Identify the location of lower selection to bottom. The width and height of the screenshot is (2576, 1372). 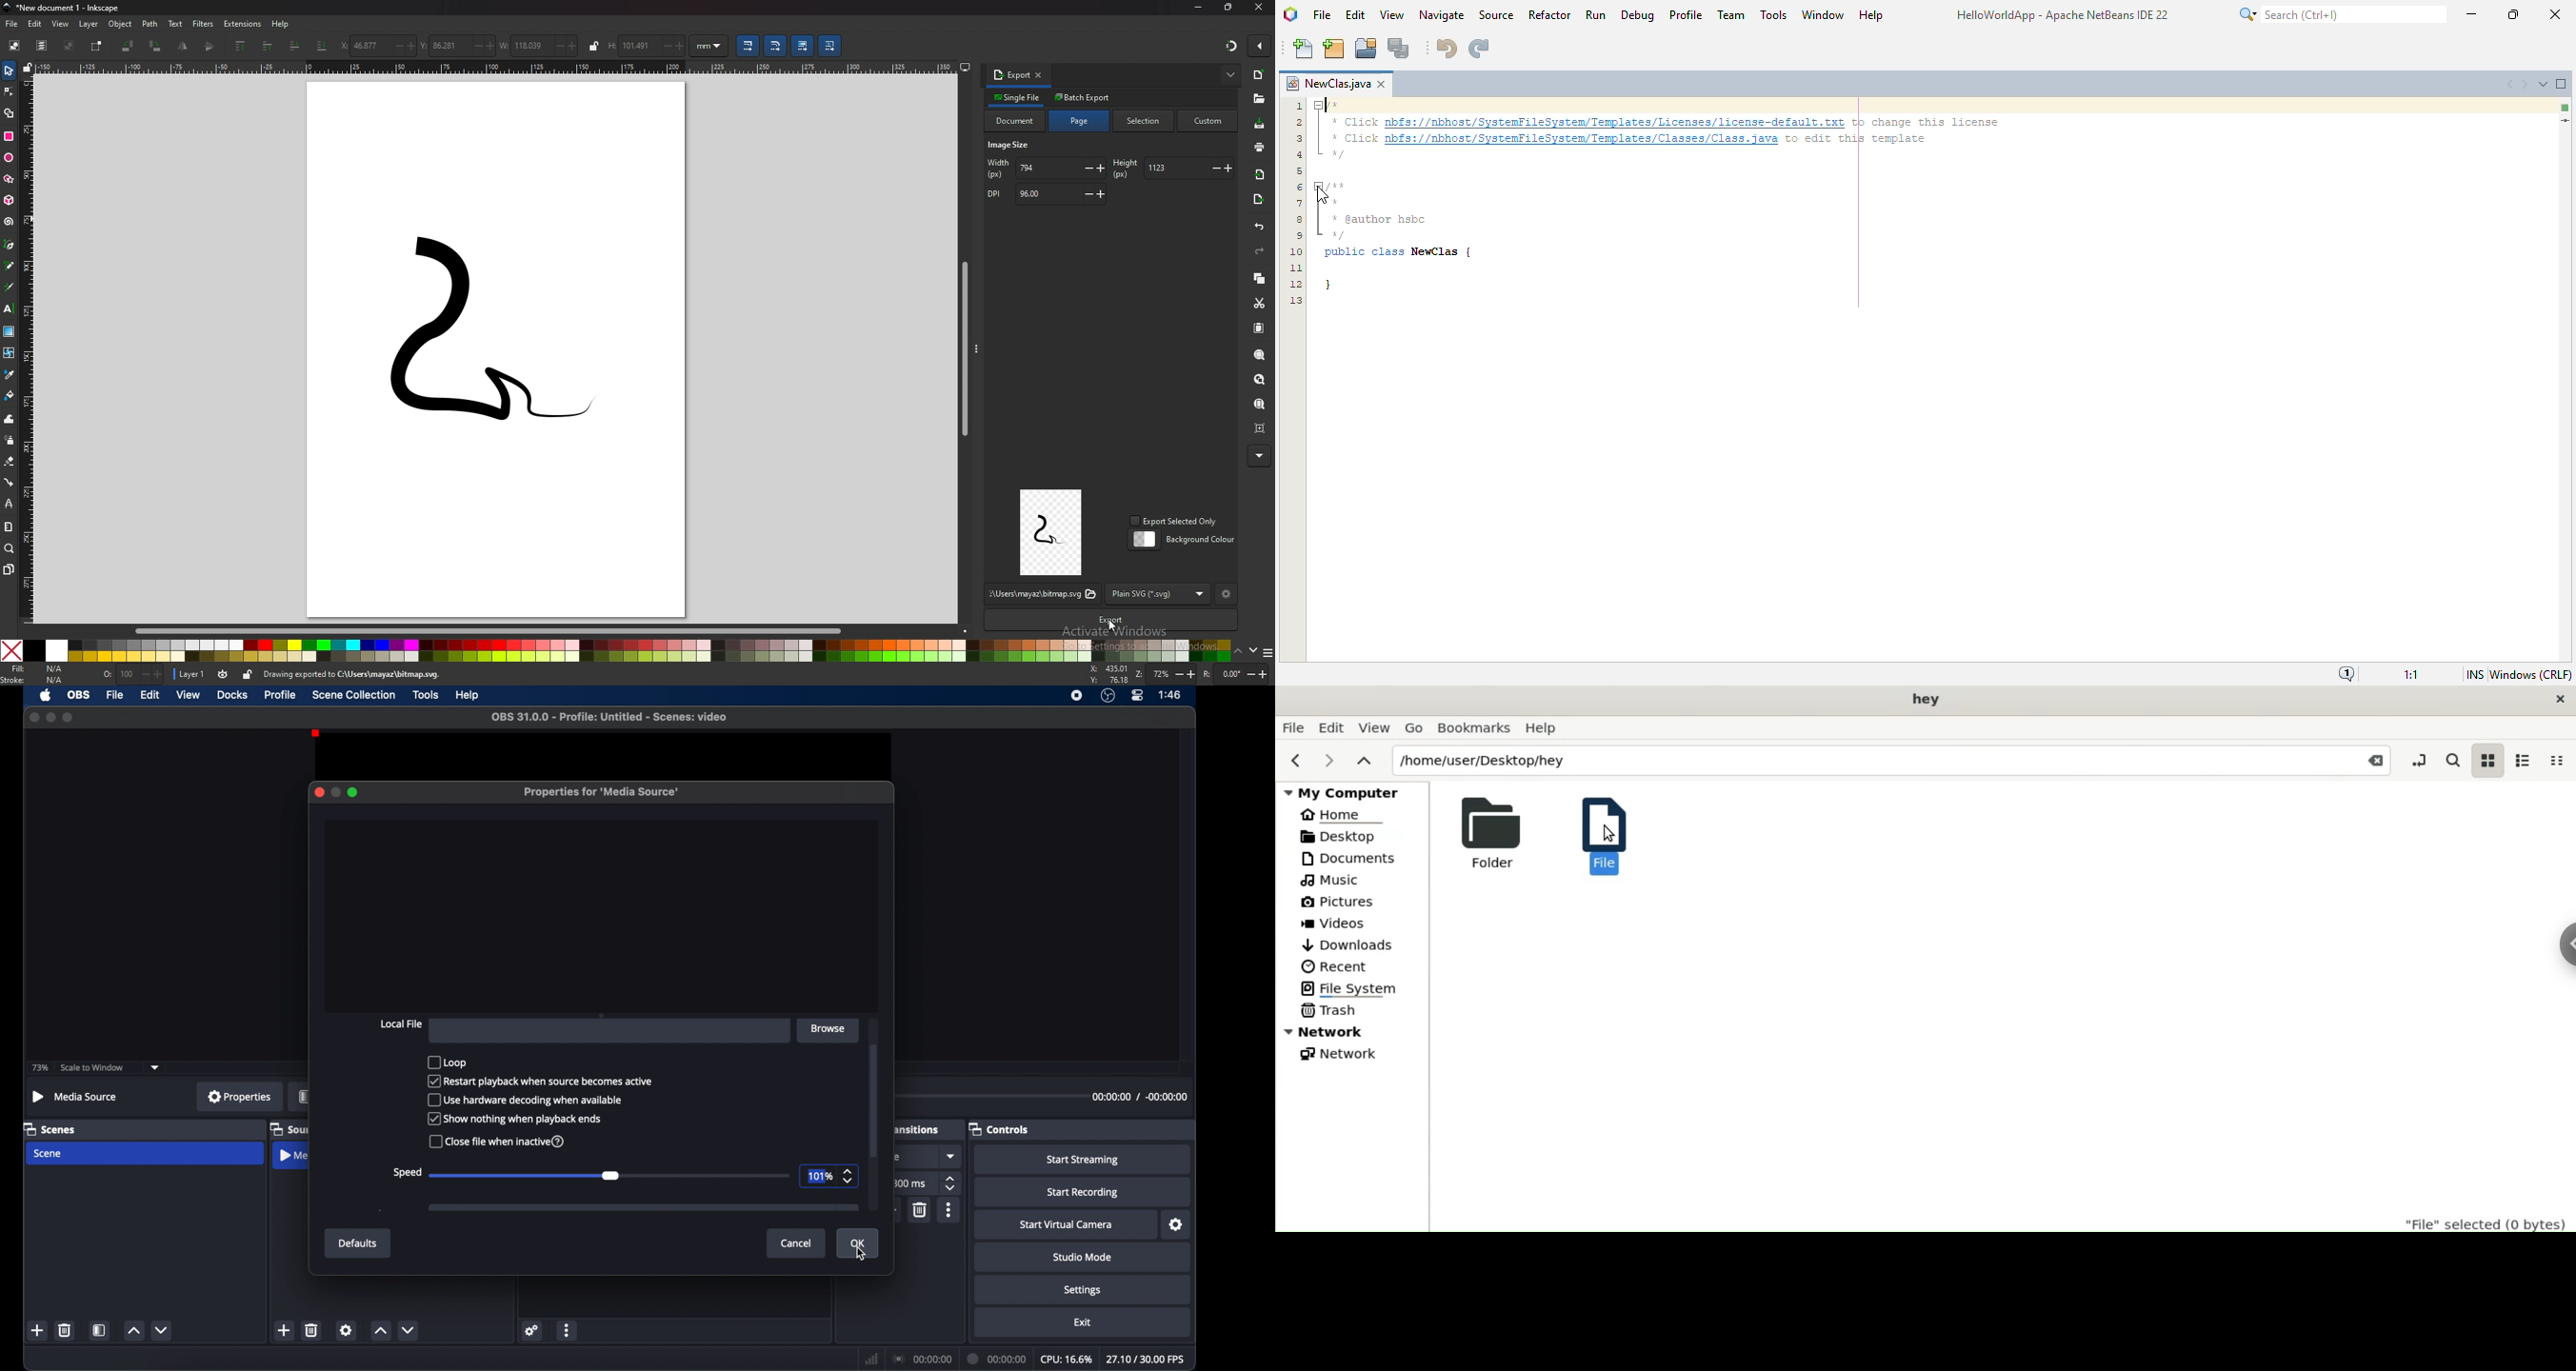
(322, 45).